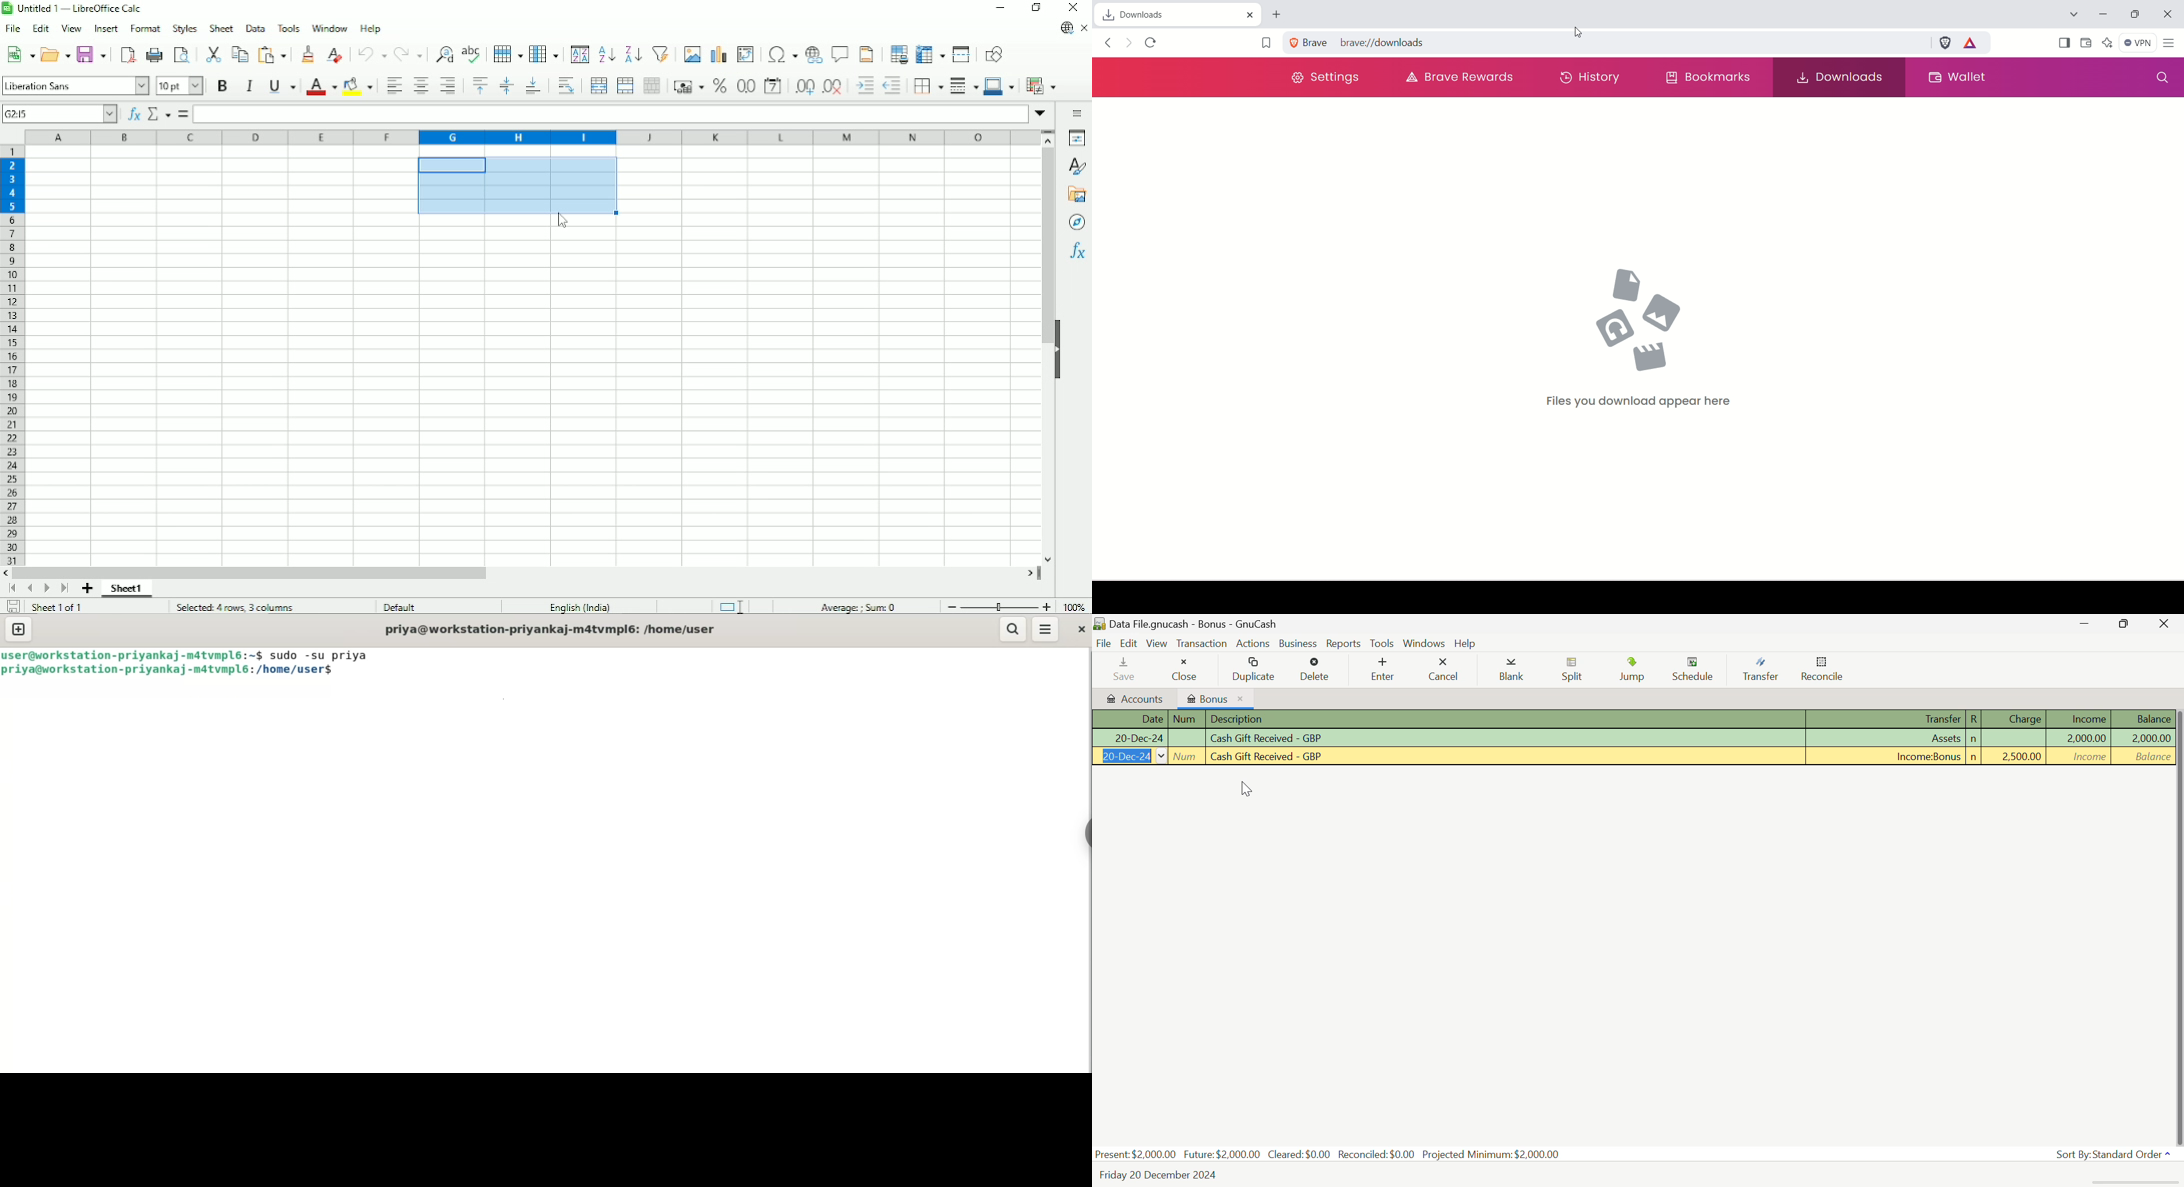 This screenshot has height=1204, width=2184. What do you see at coordinates (2177, 924) in the screenshot?
I see `Scroll Bar` at bounding box center [2177, 924].